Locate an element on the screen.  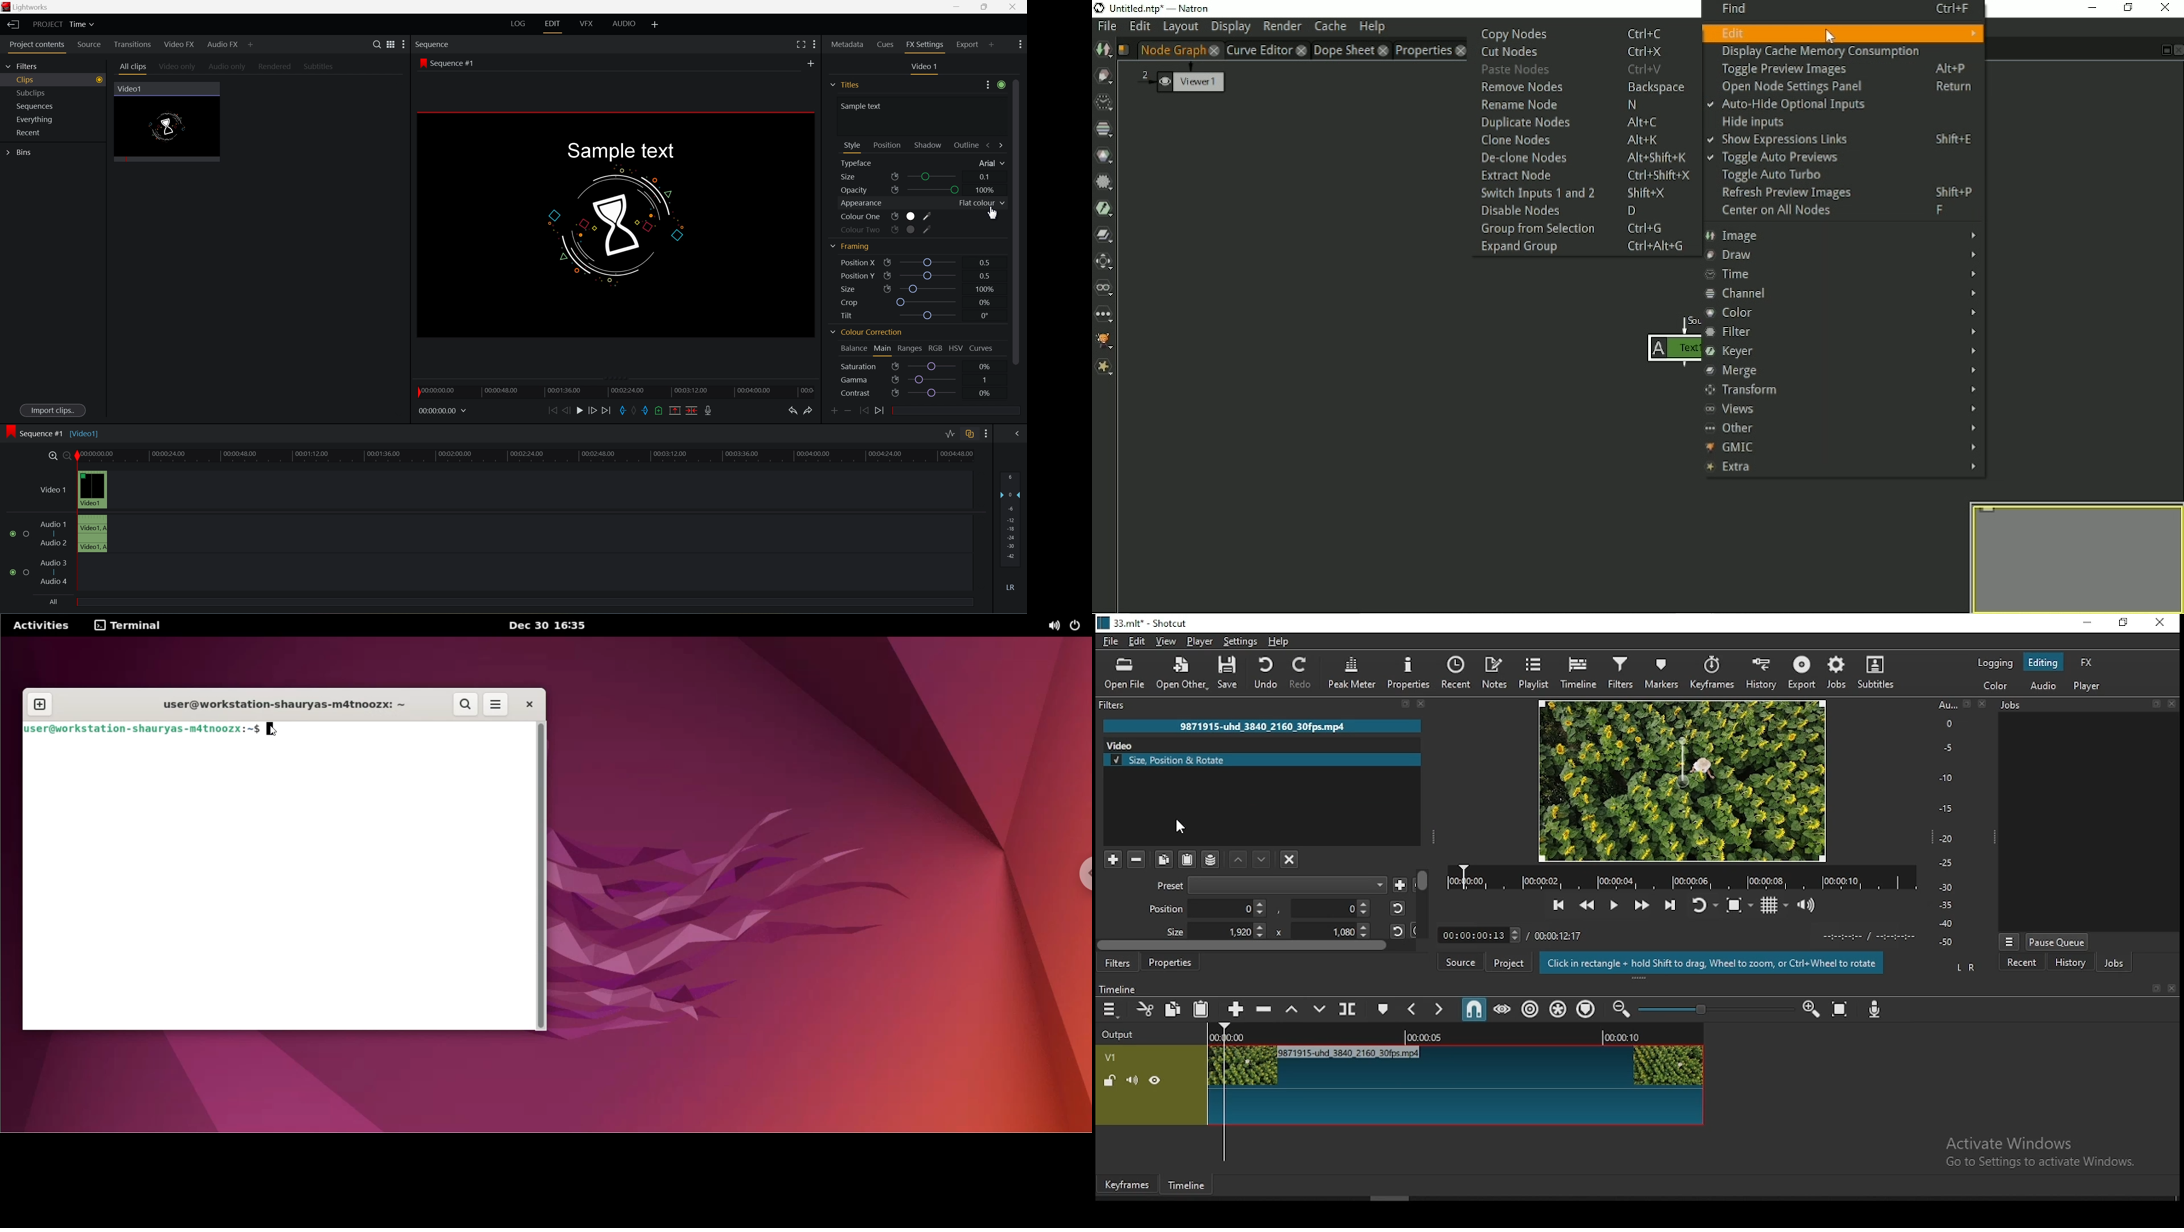
filters is located at coordinates (1118, 964).